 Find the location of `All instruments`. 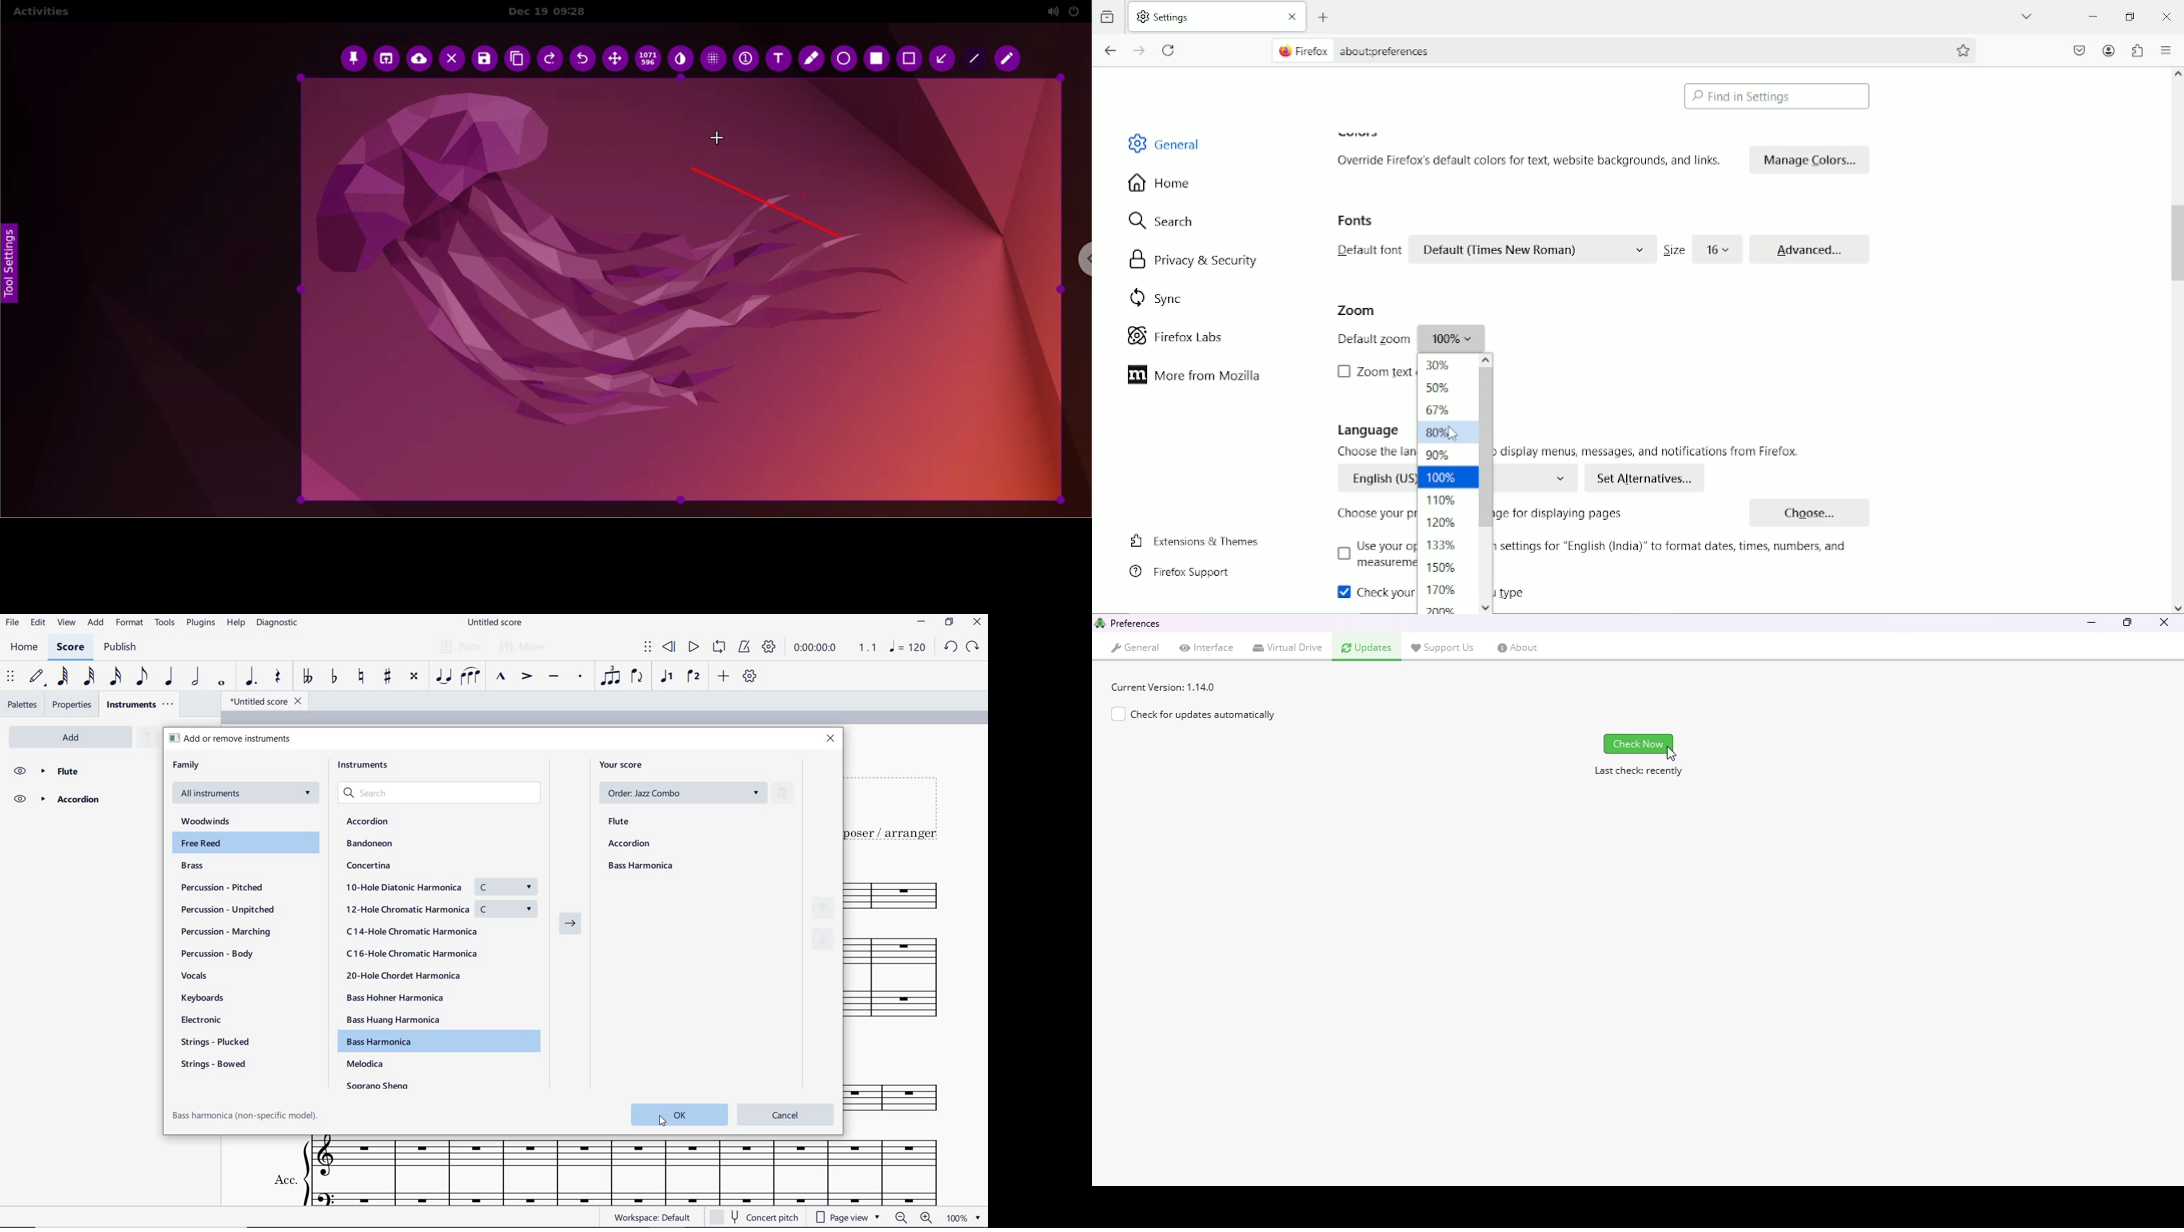

All instruments is located at coordinates (247, 796).